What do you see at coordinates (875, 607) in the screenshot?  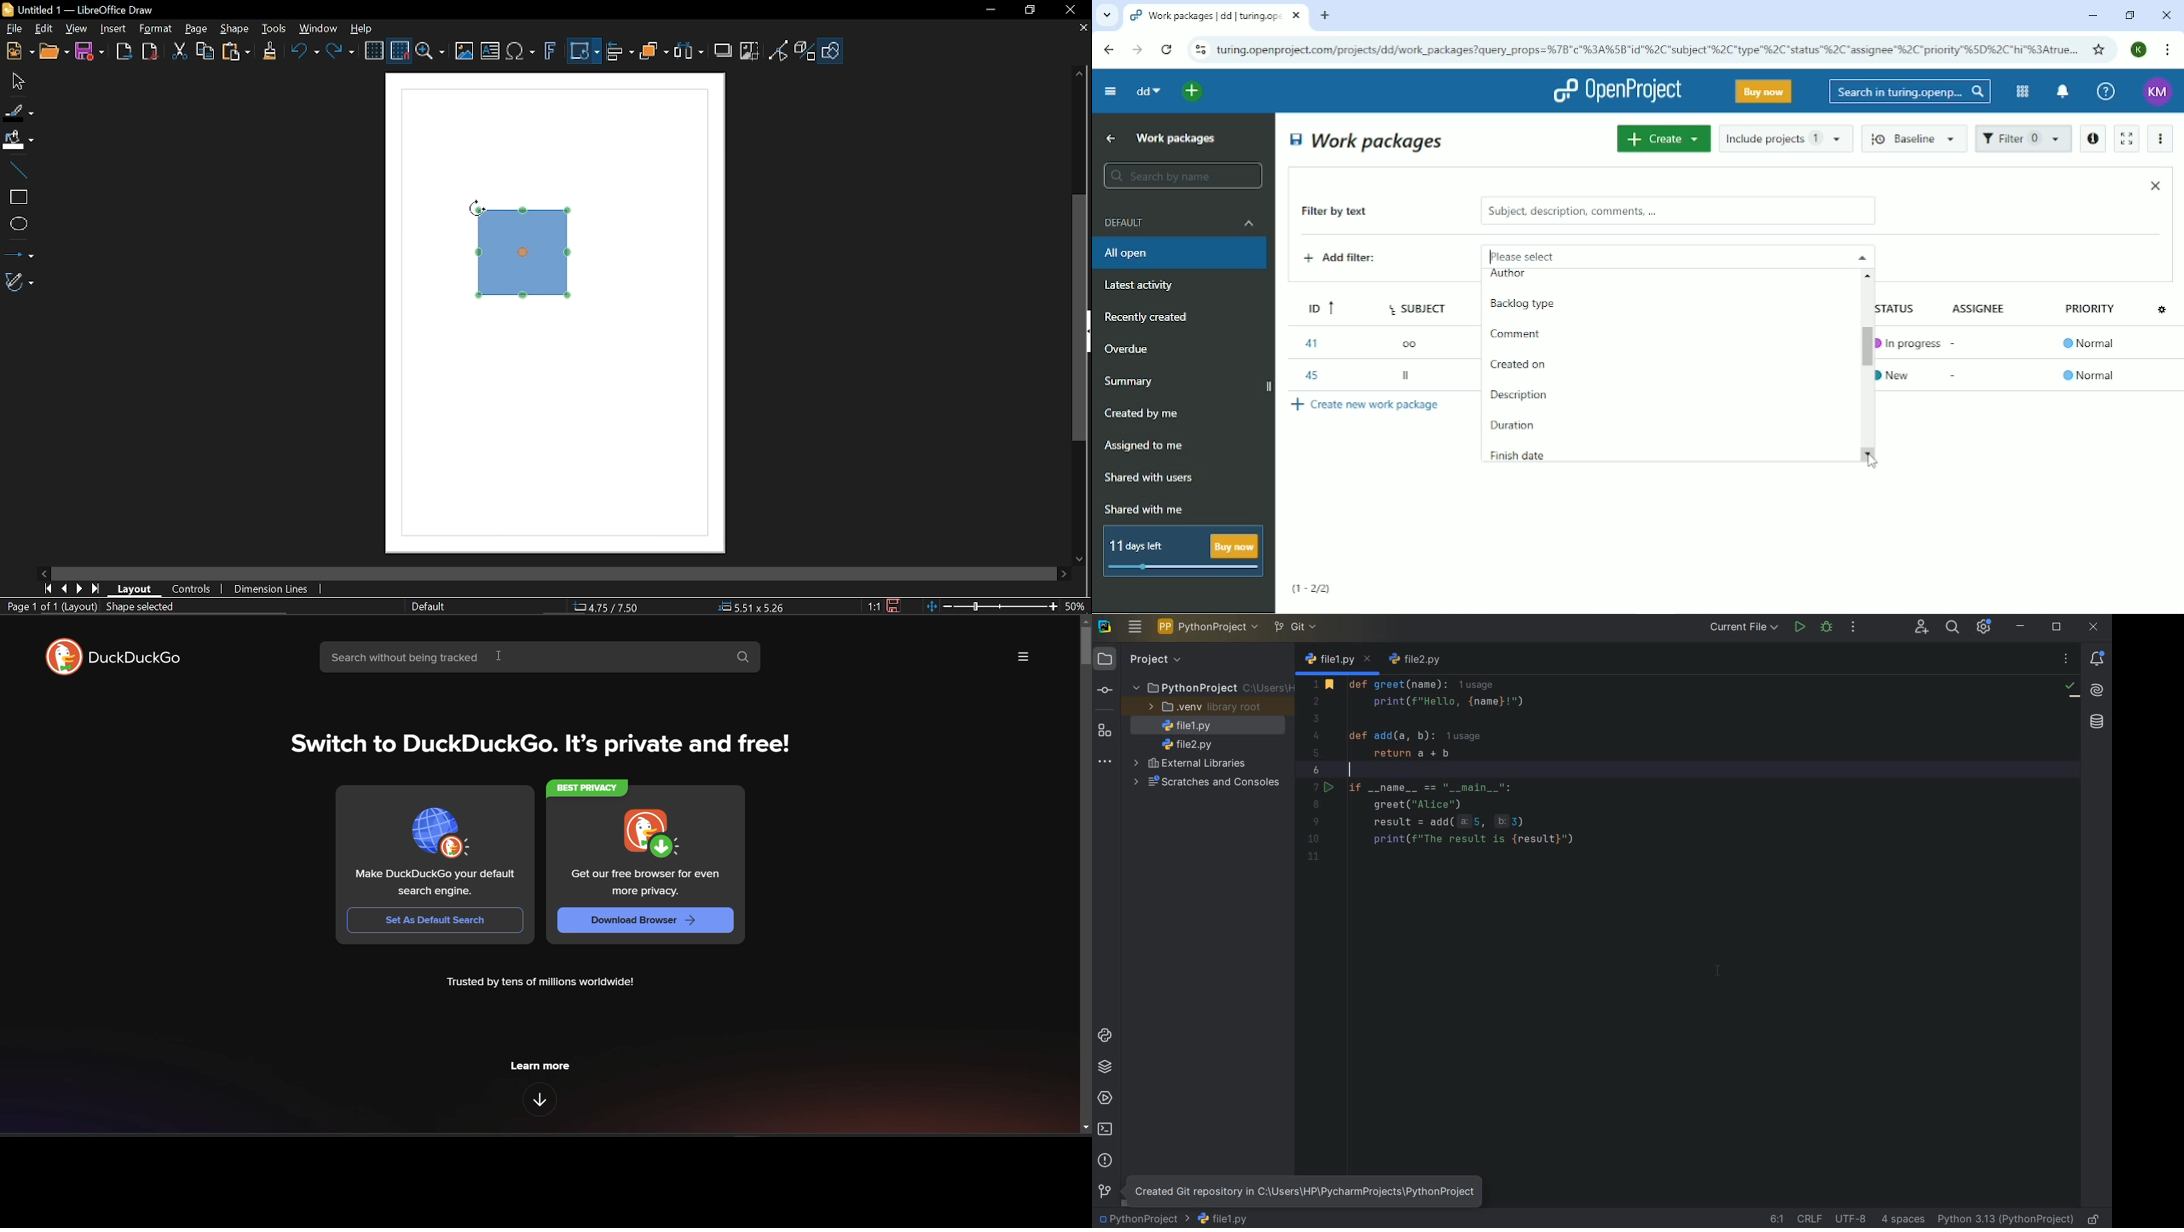 I see `1:1 (Scaling factor)` at bounding box center [875, 607].